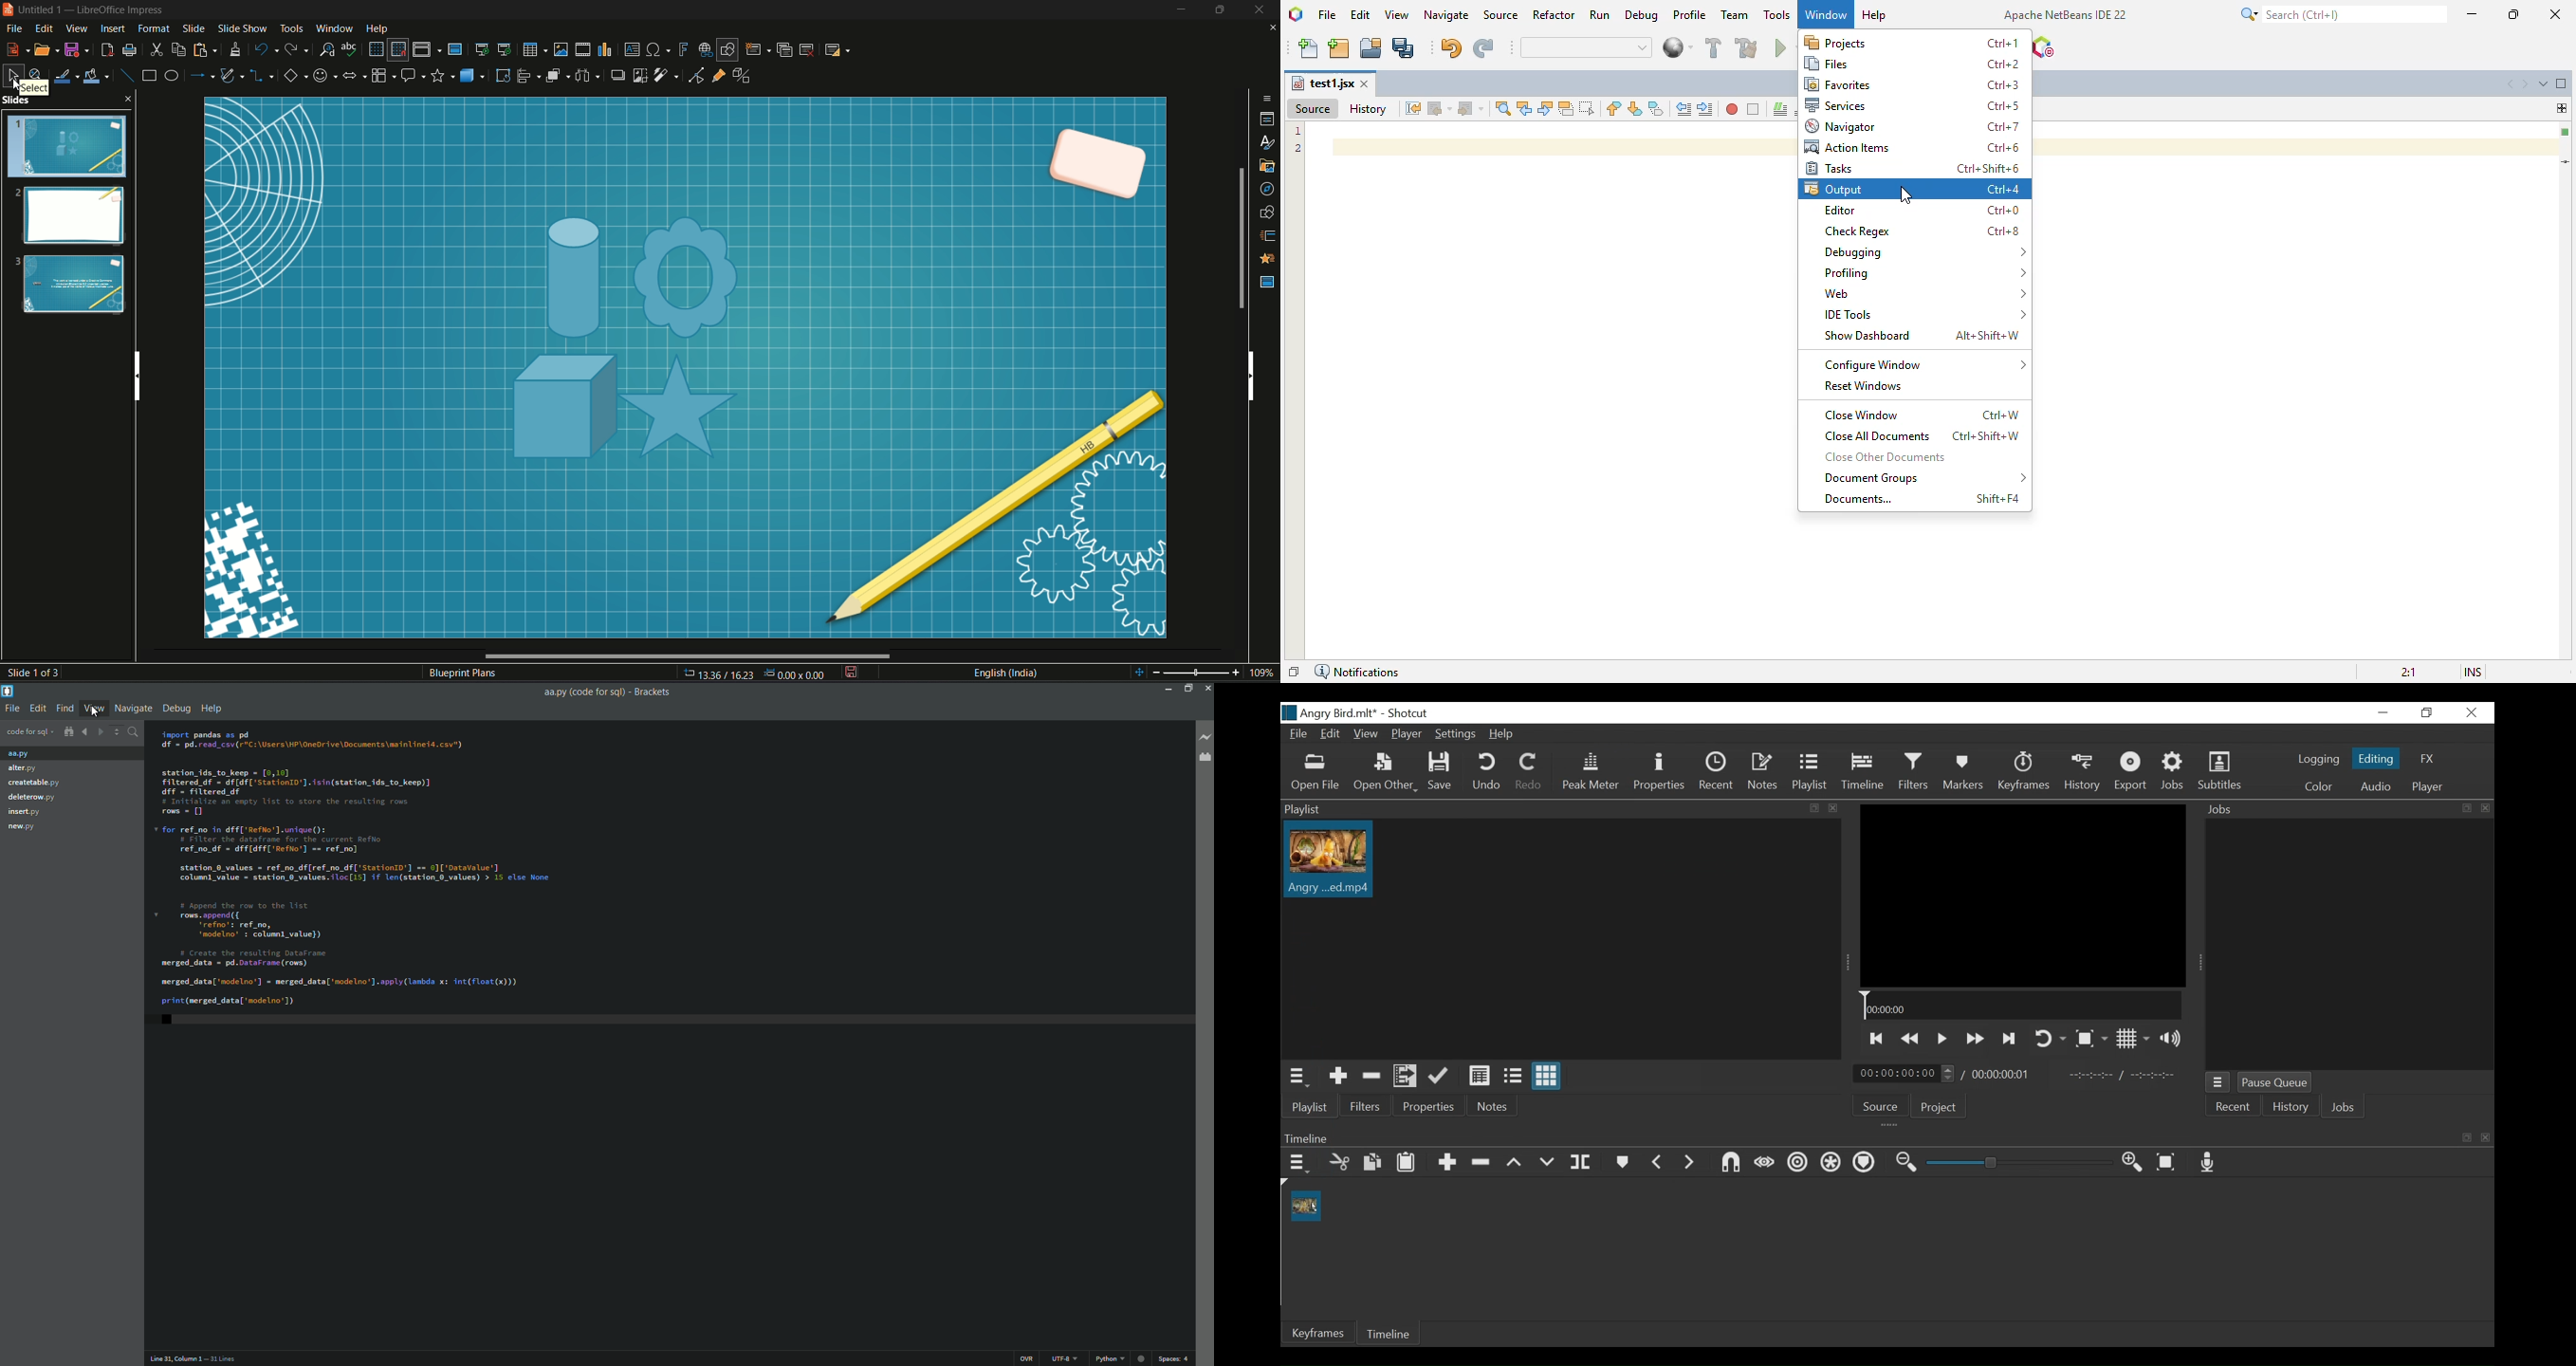 Image resolution: width=2576 pixels, height=1372 pixels. I want to click on edit menu, so click(37, 708).